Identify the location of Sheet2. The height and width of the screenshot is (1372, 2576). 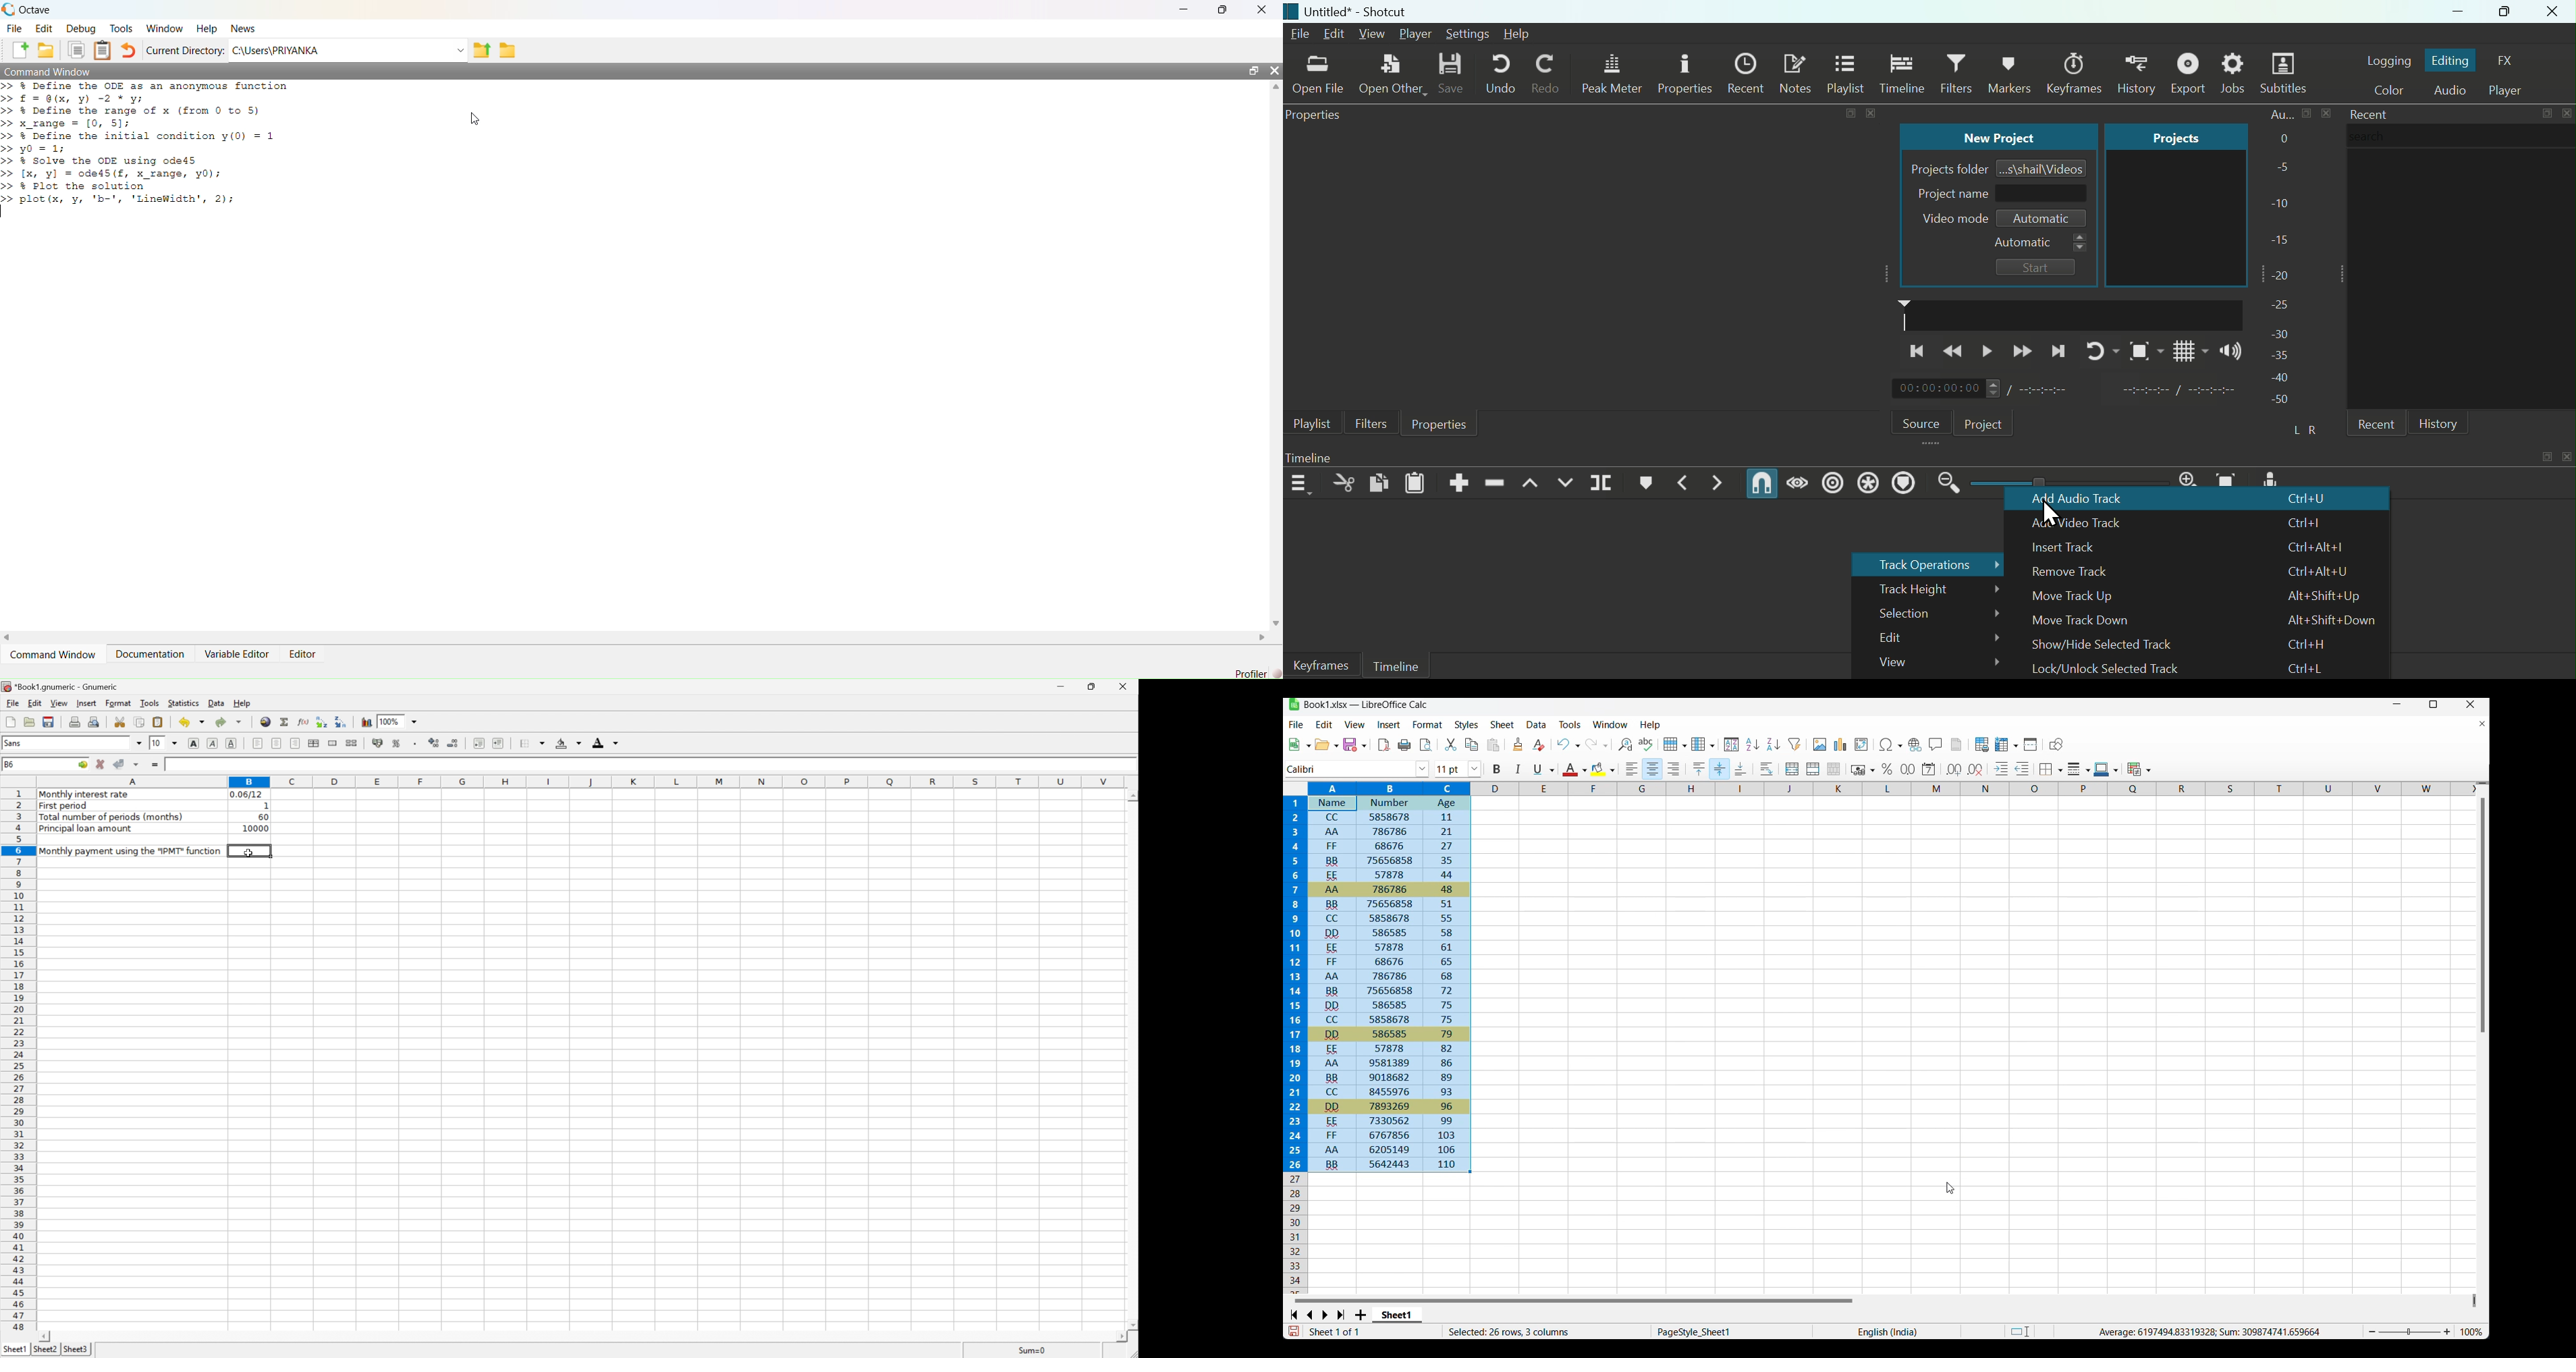
(46, 1349).